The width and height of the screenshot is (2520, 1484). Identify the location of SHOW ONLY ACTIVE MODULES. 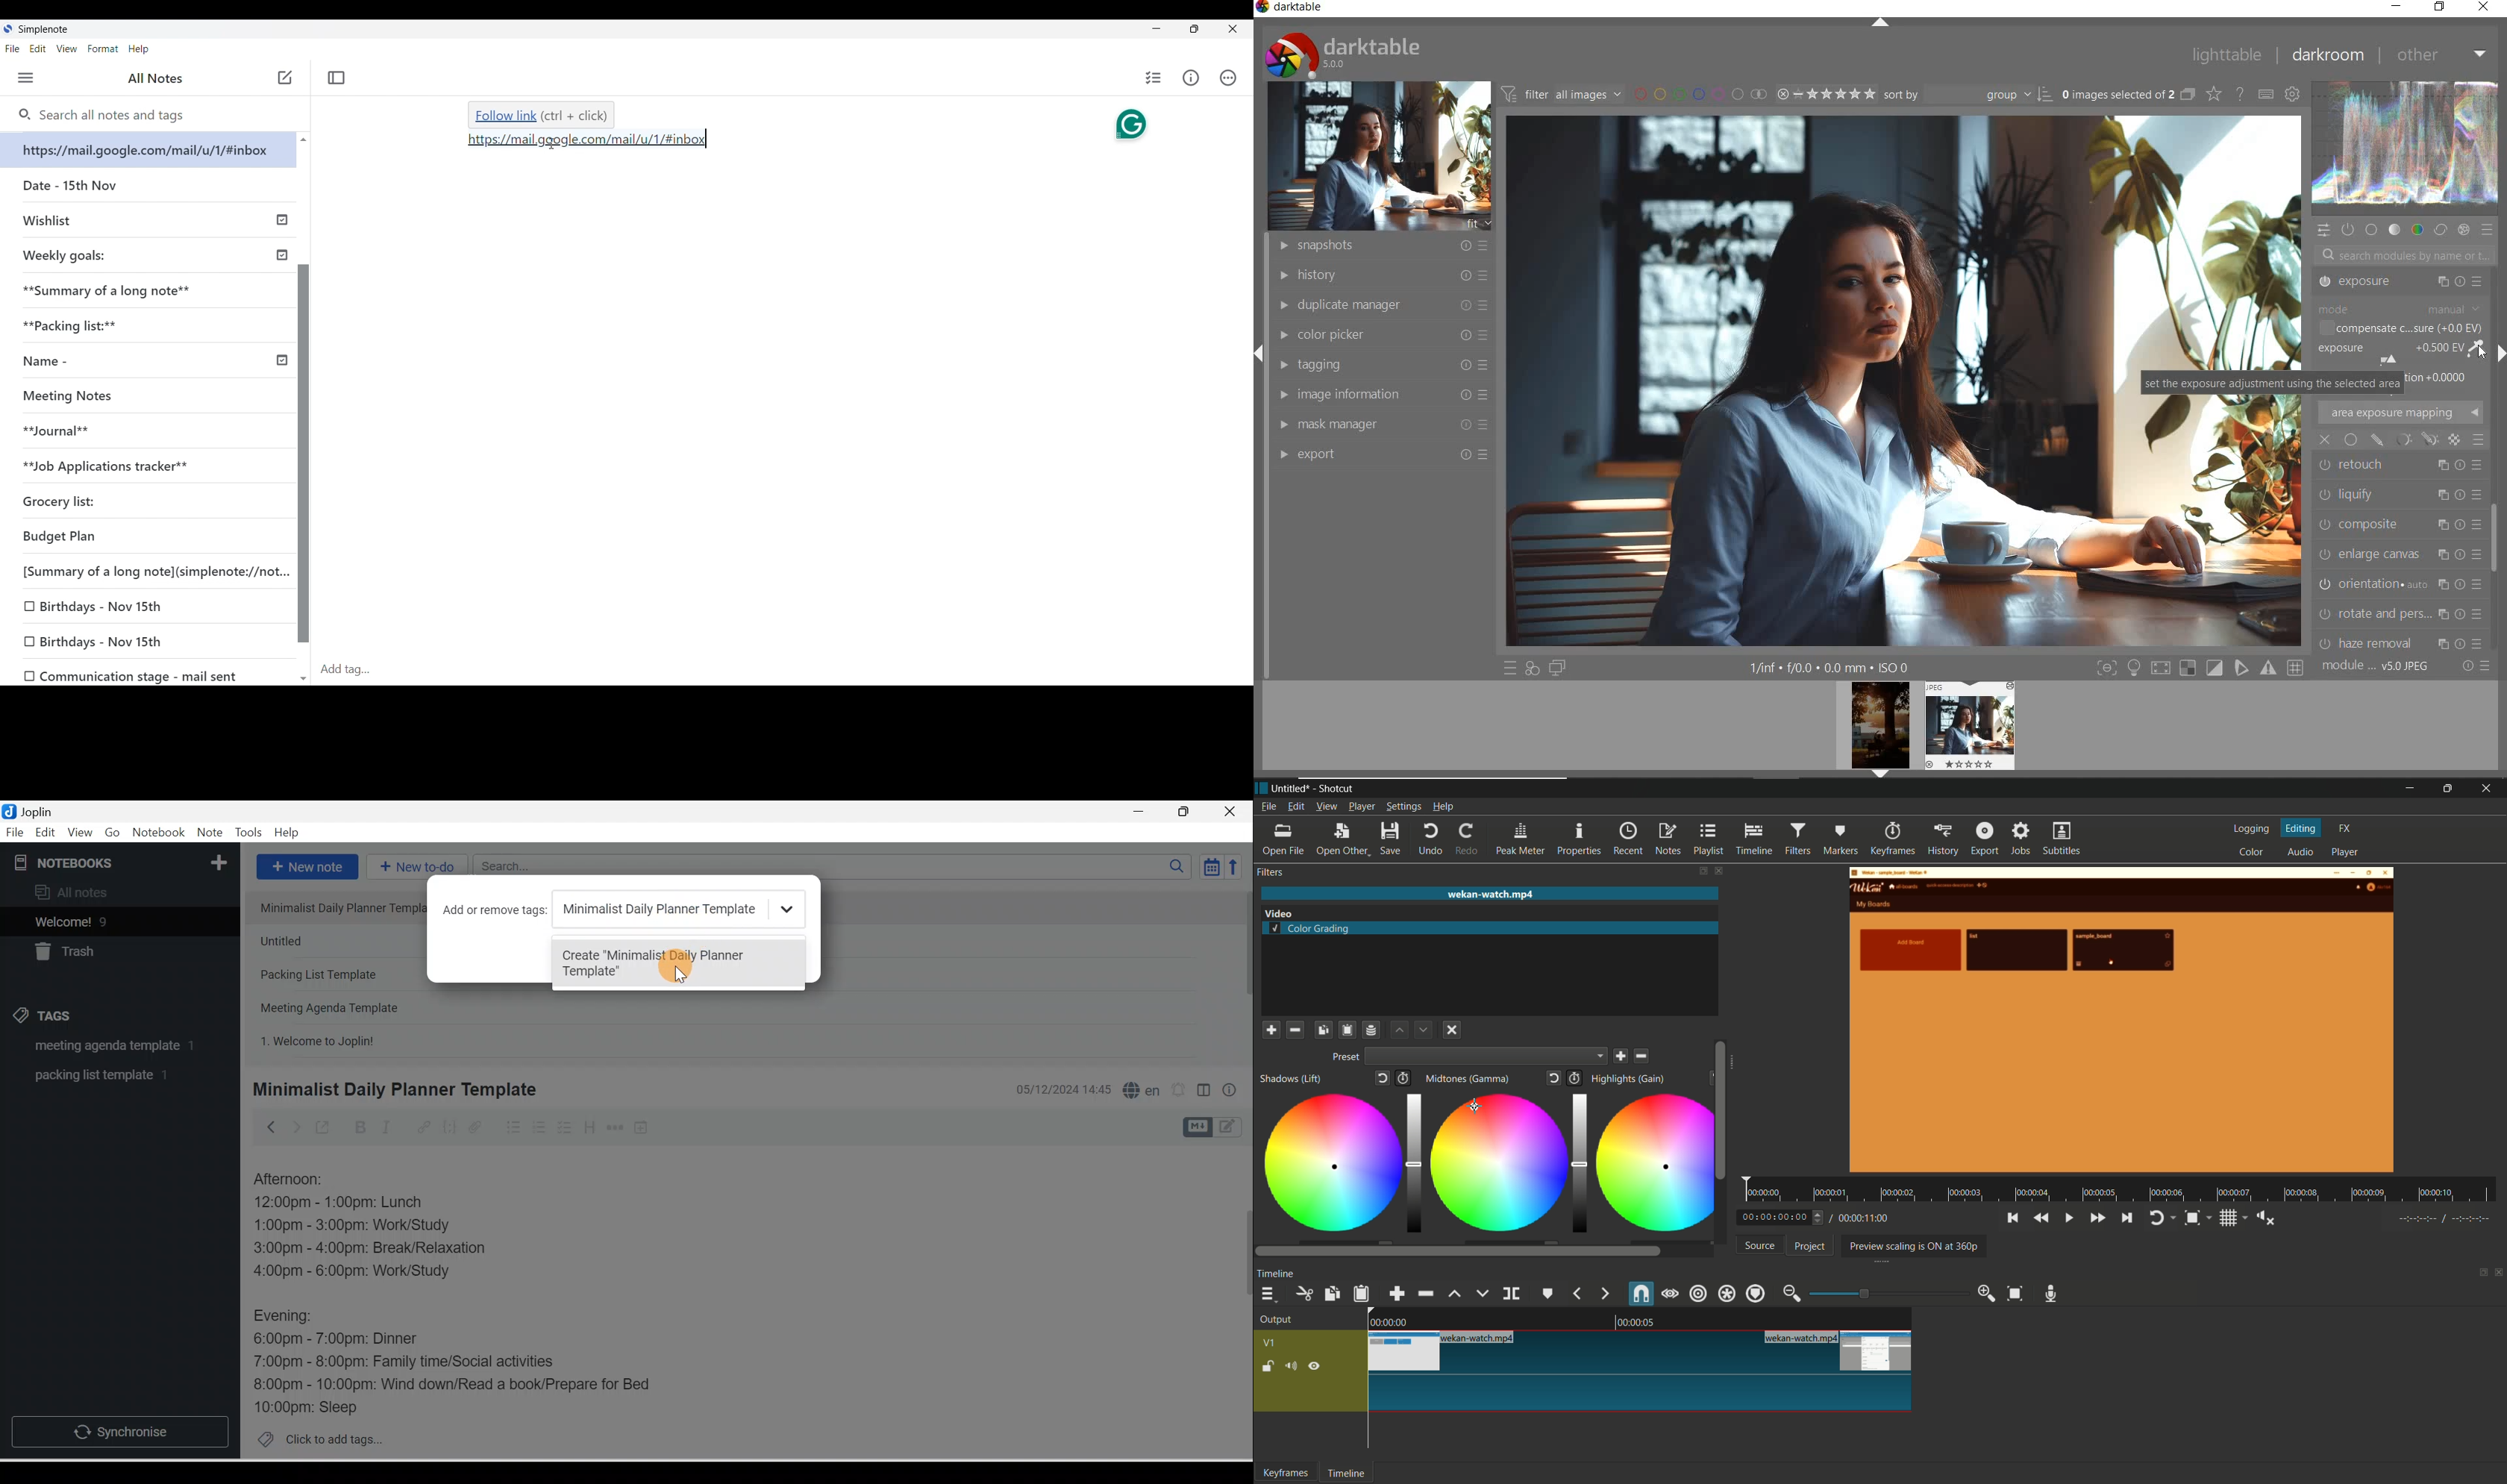
(2347, 231).